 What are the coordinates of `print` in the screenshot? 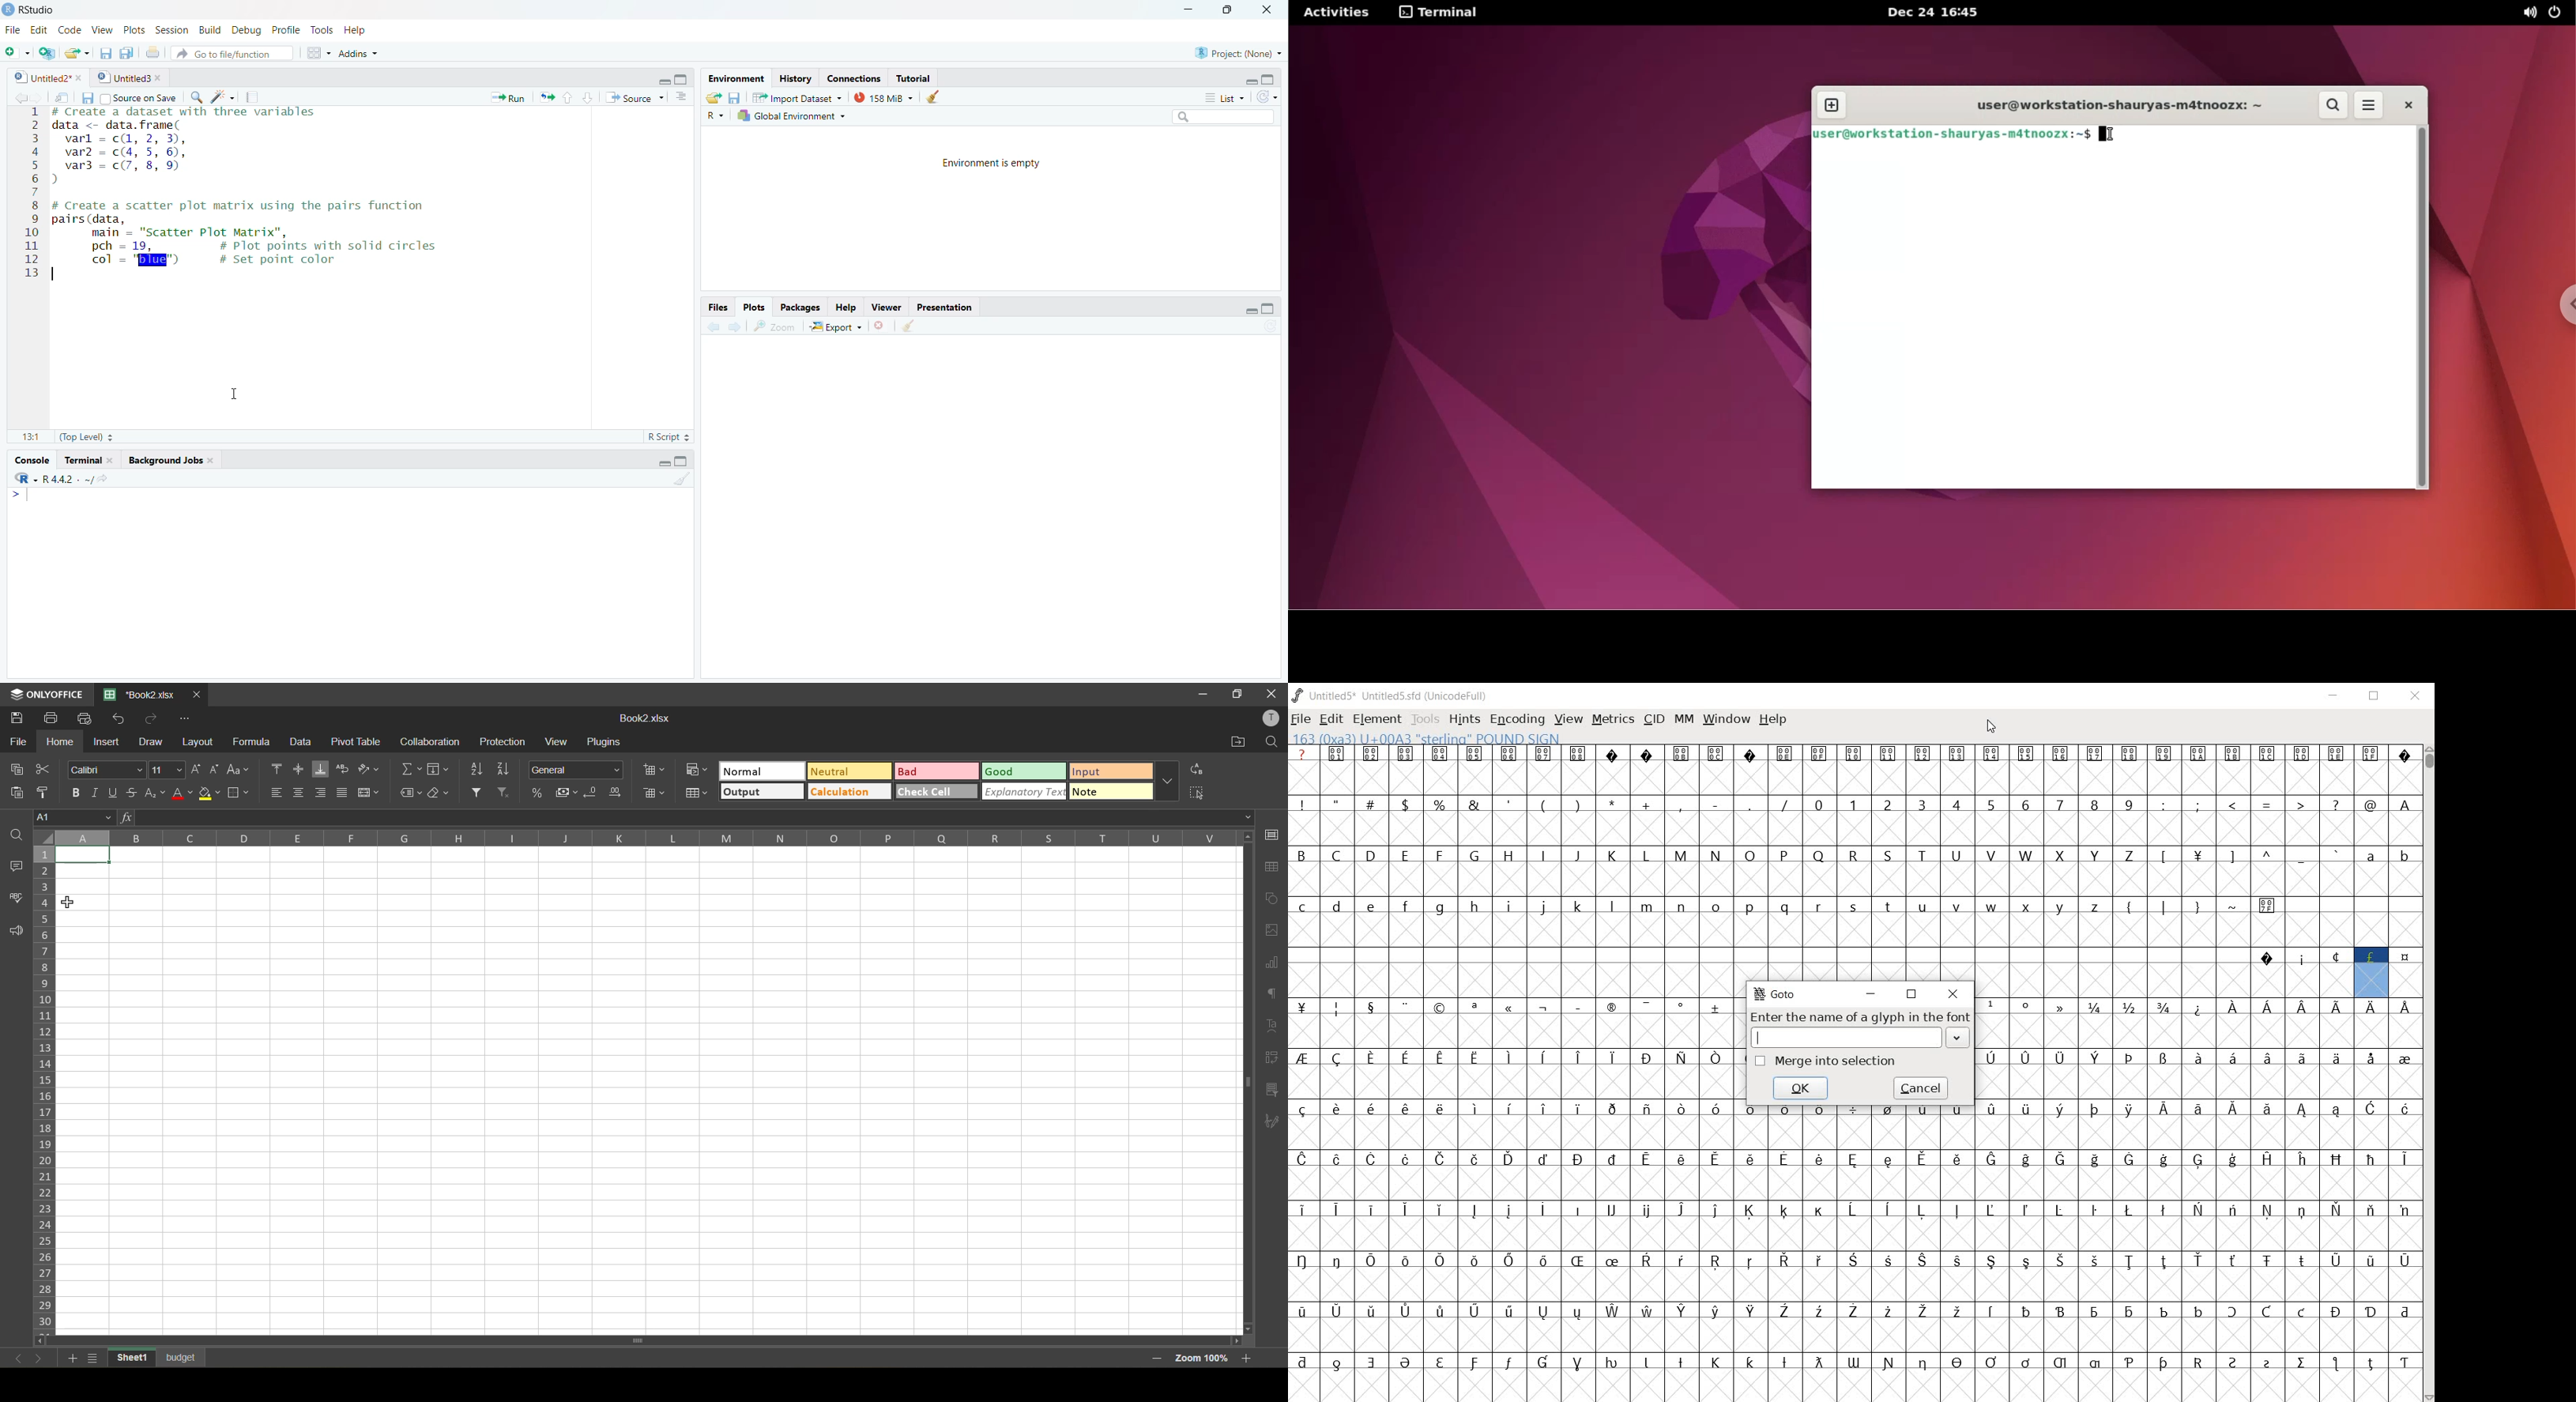 It's located at (53, 719).